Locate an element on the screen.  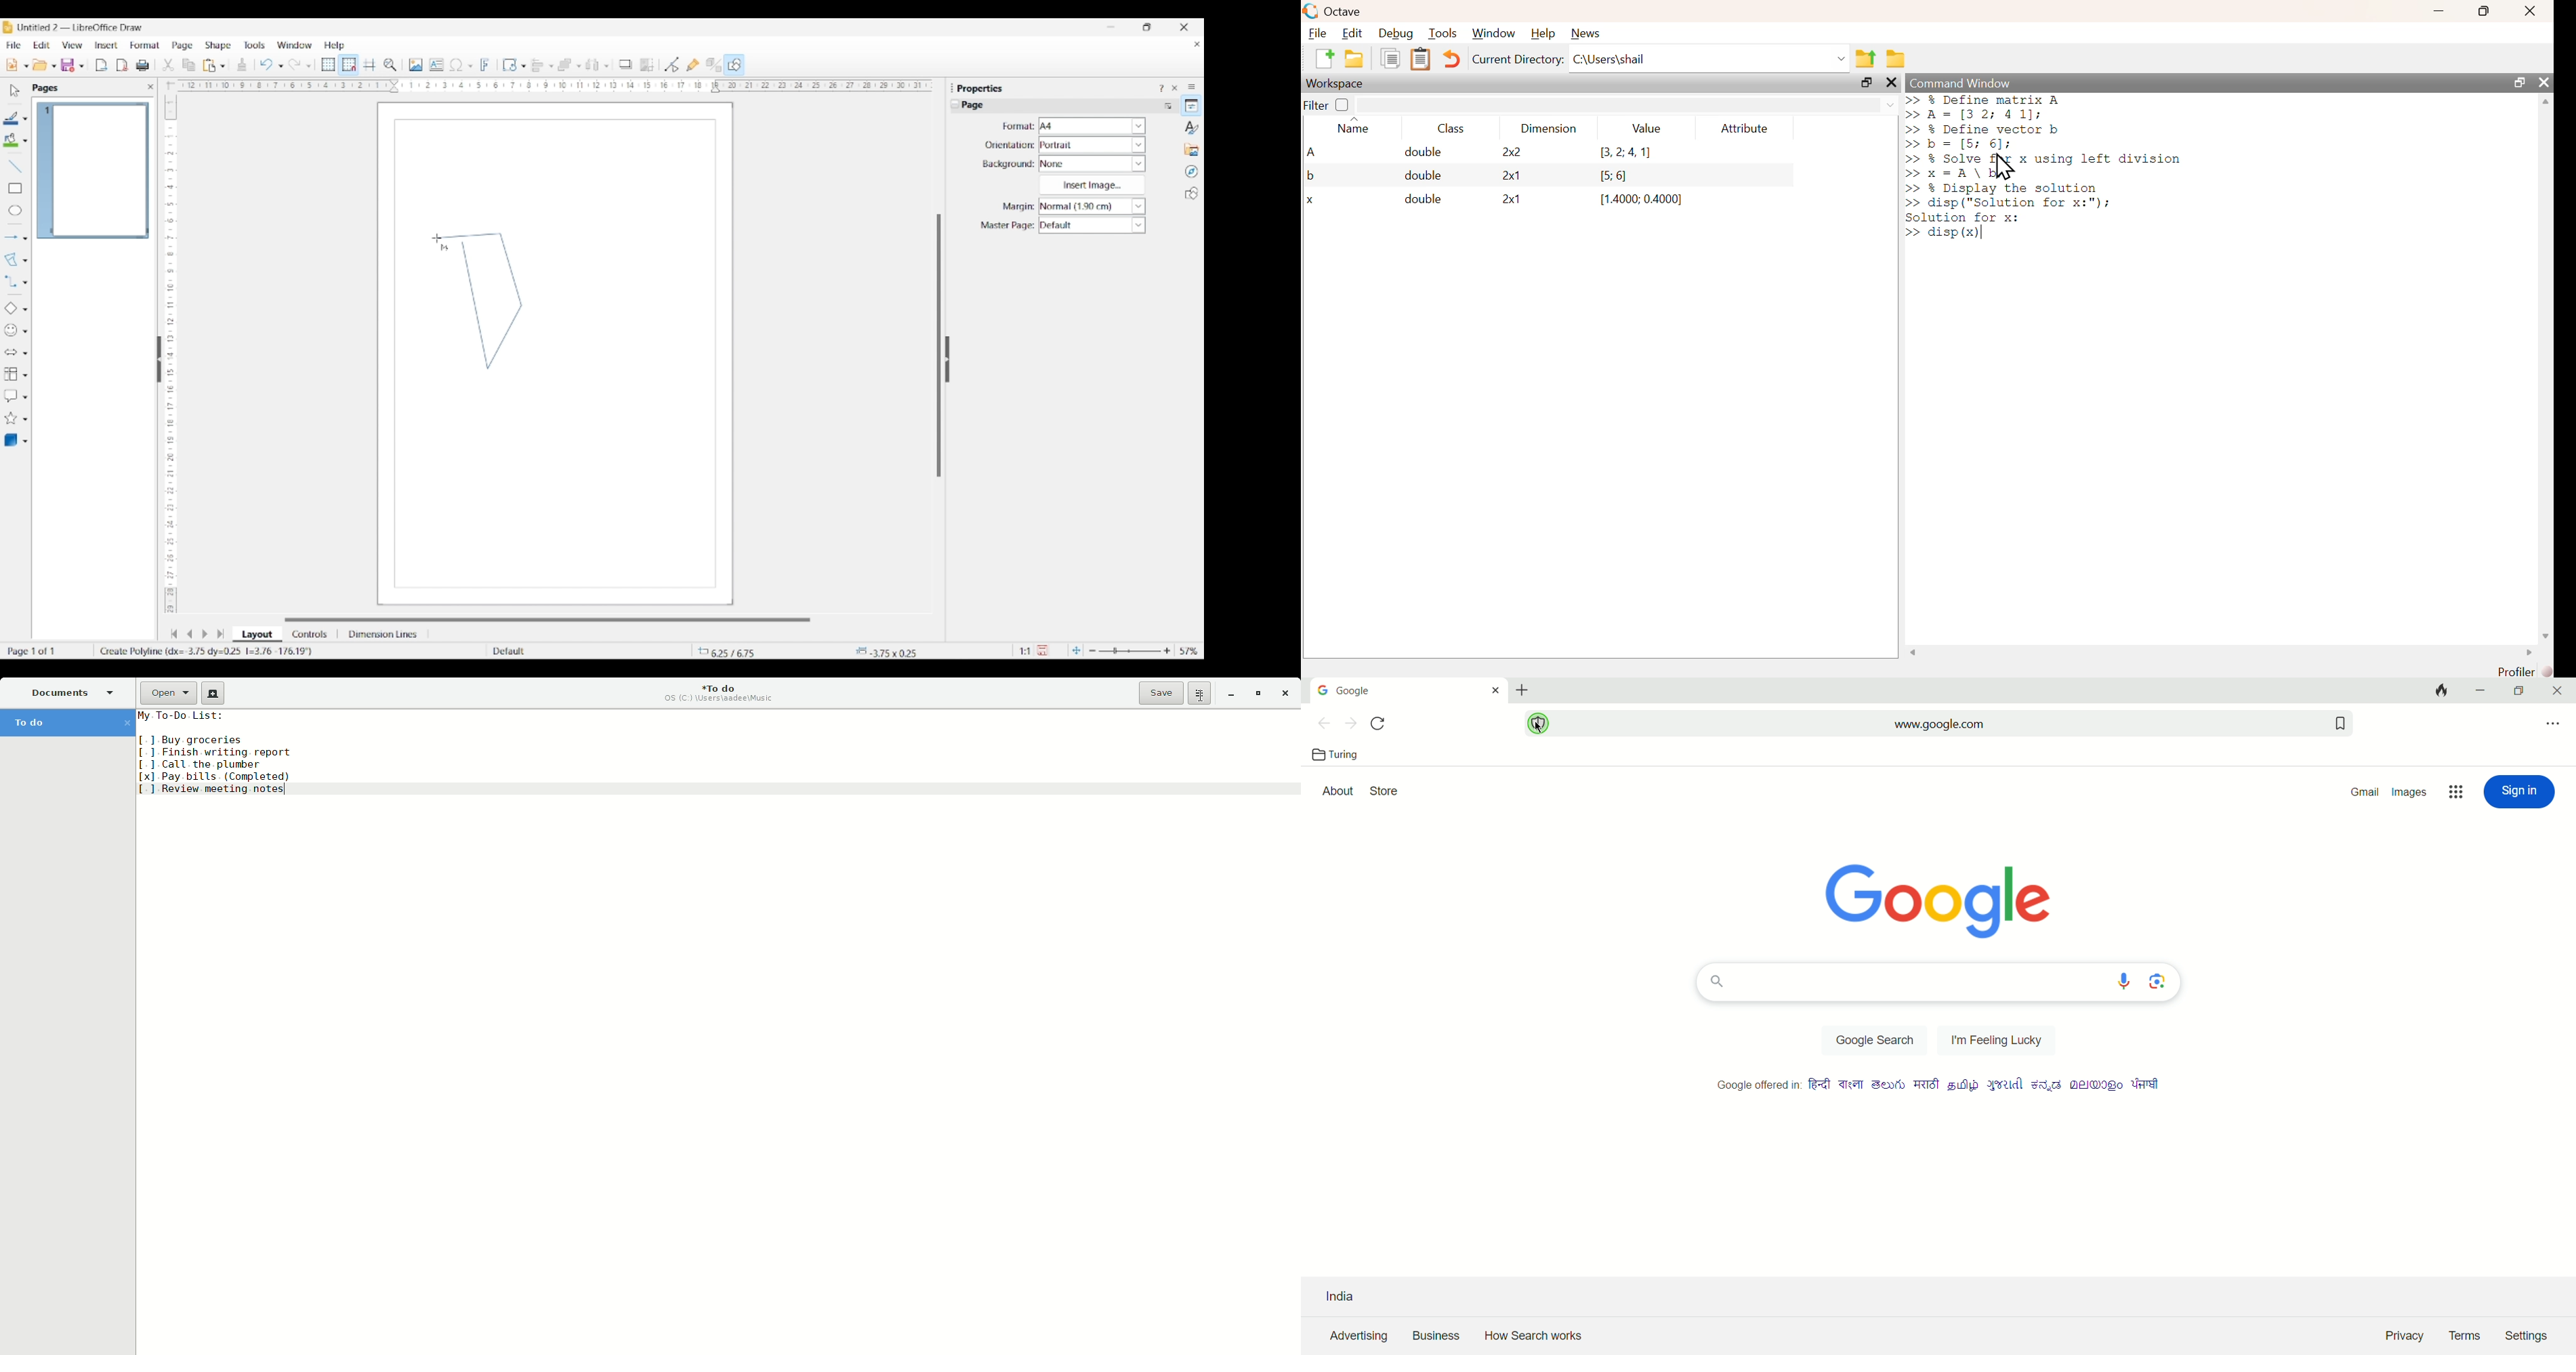
Export is located at coordinates (102, 65).